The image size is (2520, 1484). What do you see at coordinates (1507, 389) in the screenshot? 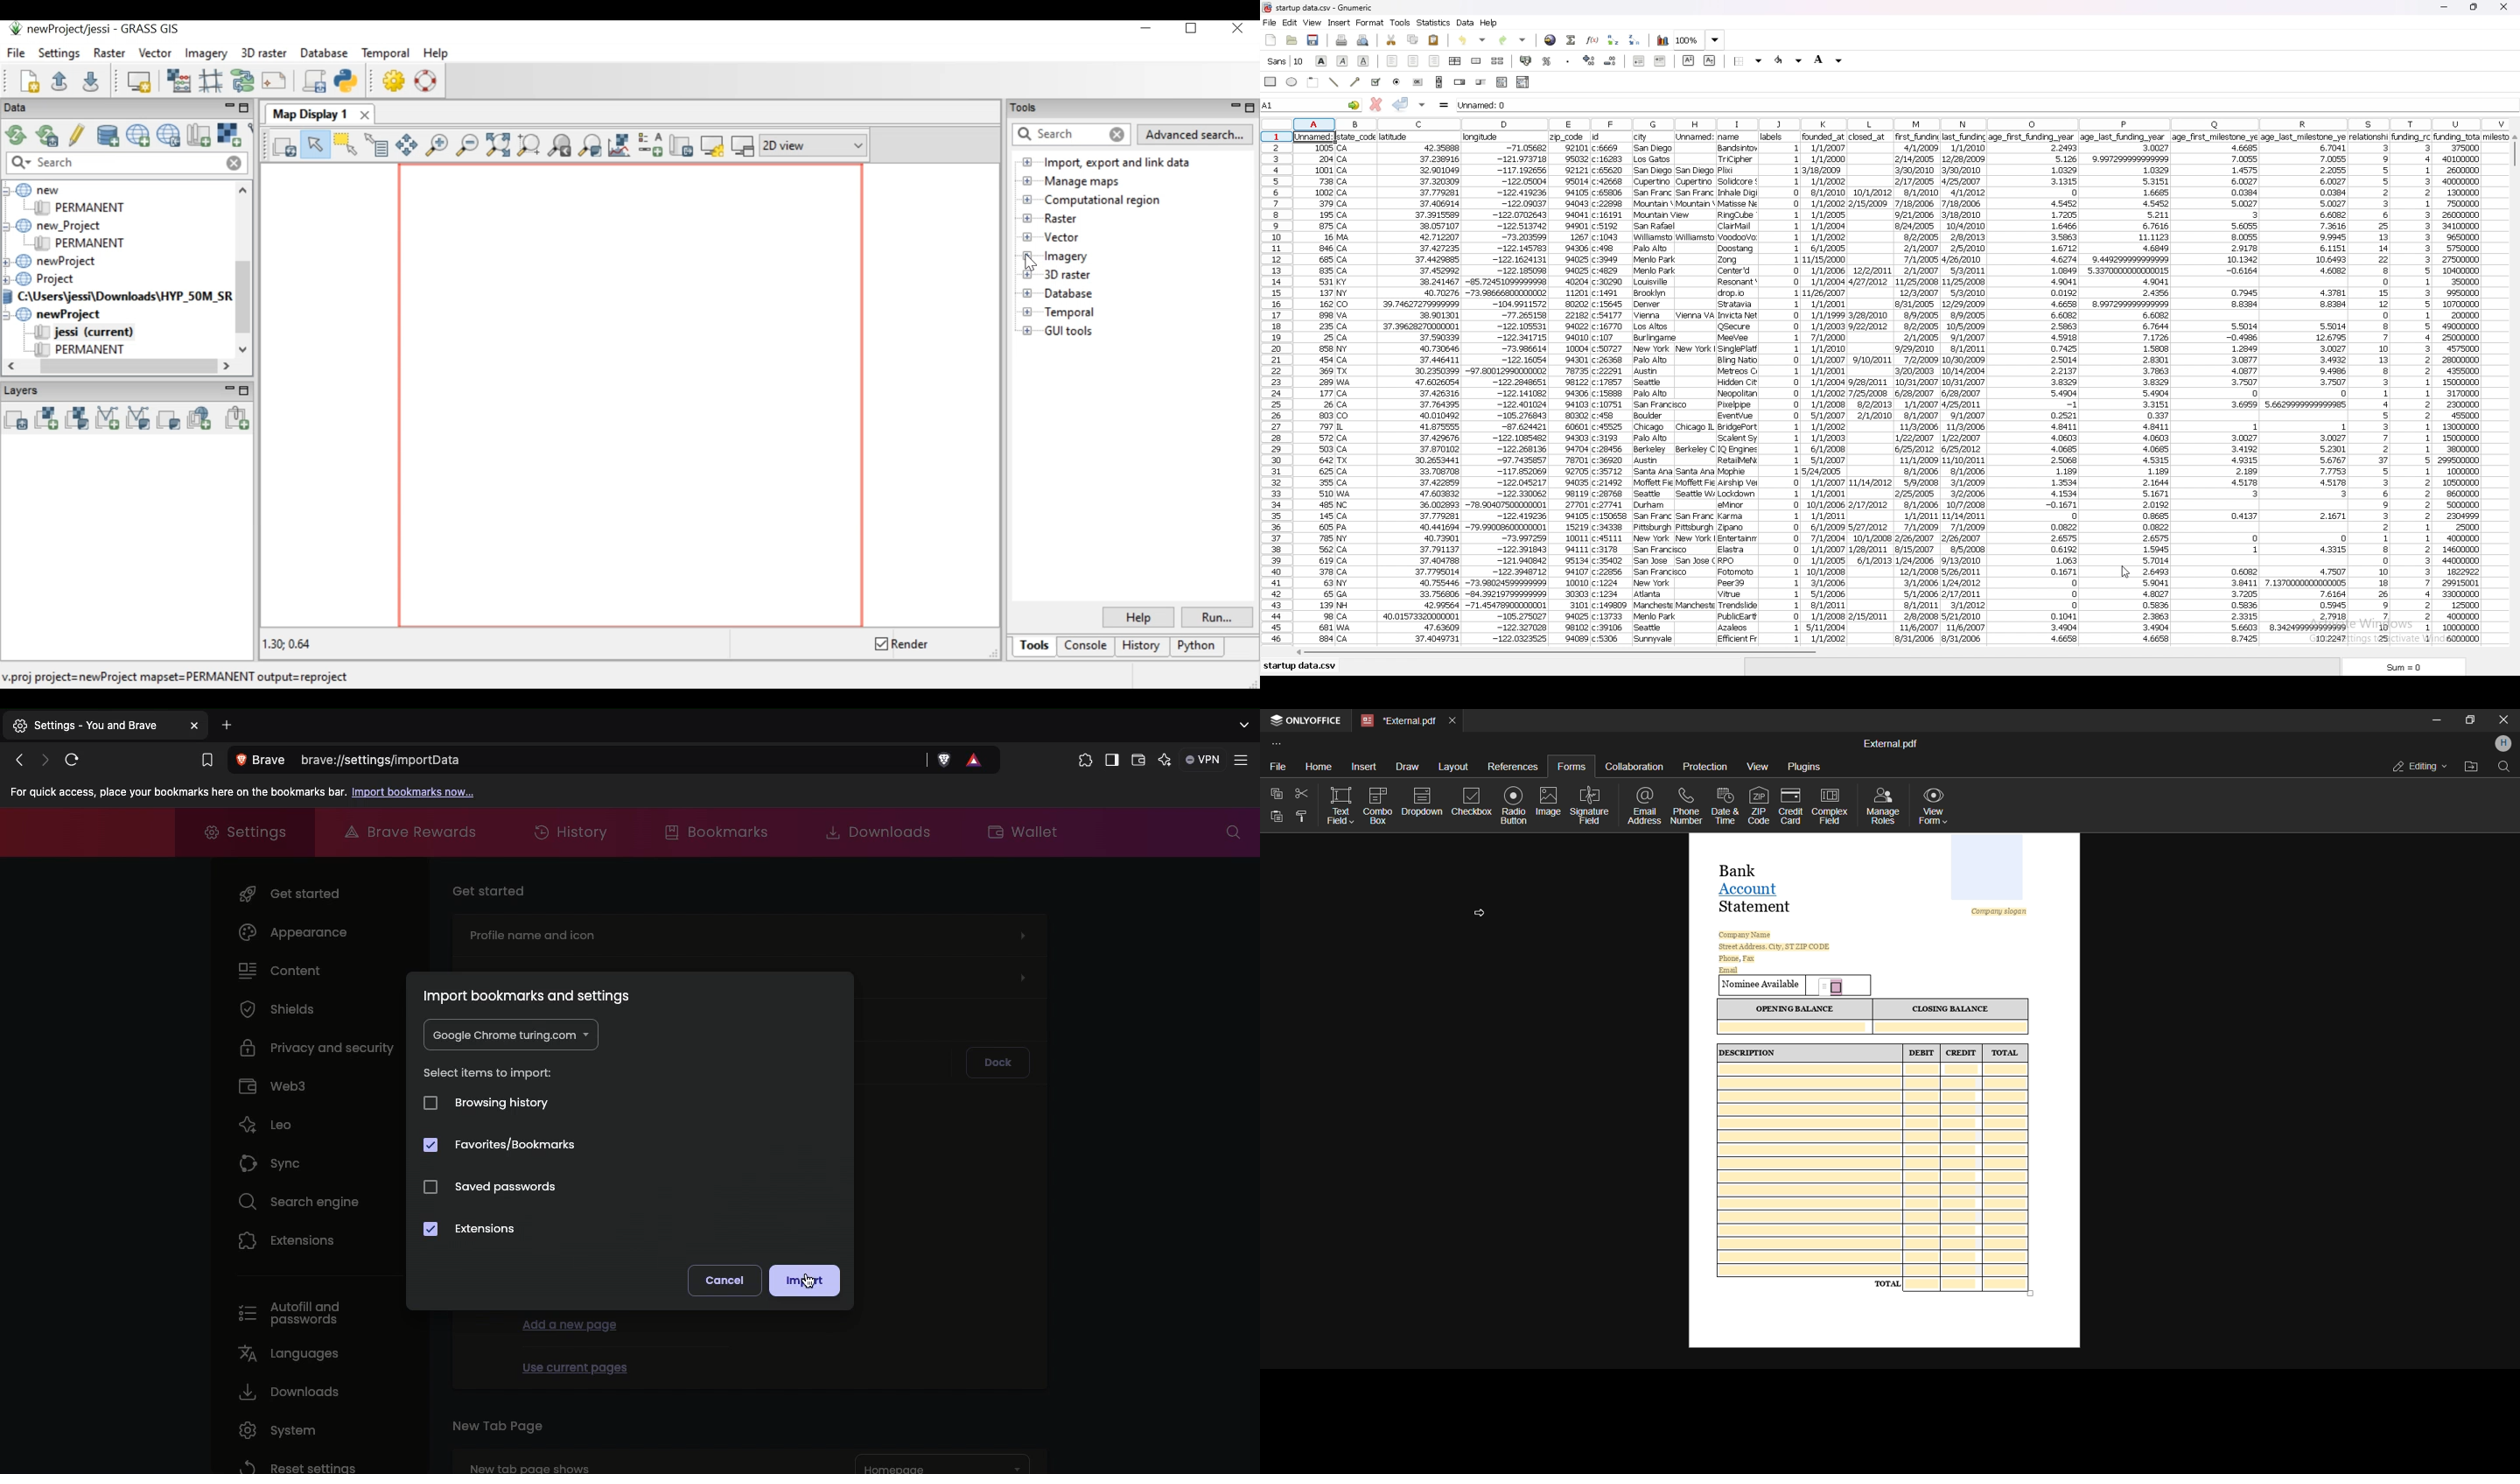
I see `data` at bounding box center [1507, 389].